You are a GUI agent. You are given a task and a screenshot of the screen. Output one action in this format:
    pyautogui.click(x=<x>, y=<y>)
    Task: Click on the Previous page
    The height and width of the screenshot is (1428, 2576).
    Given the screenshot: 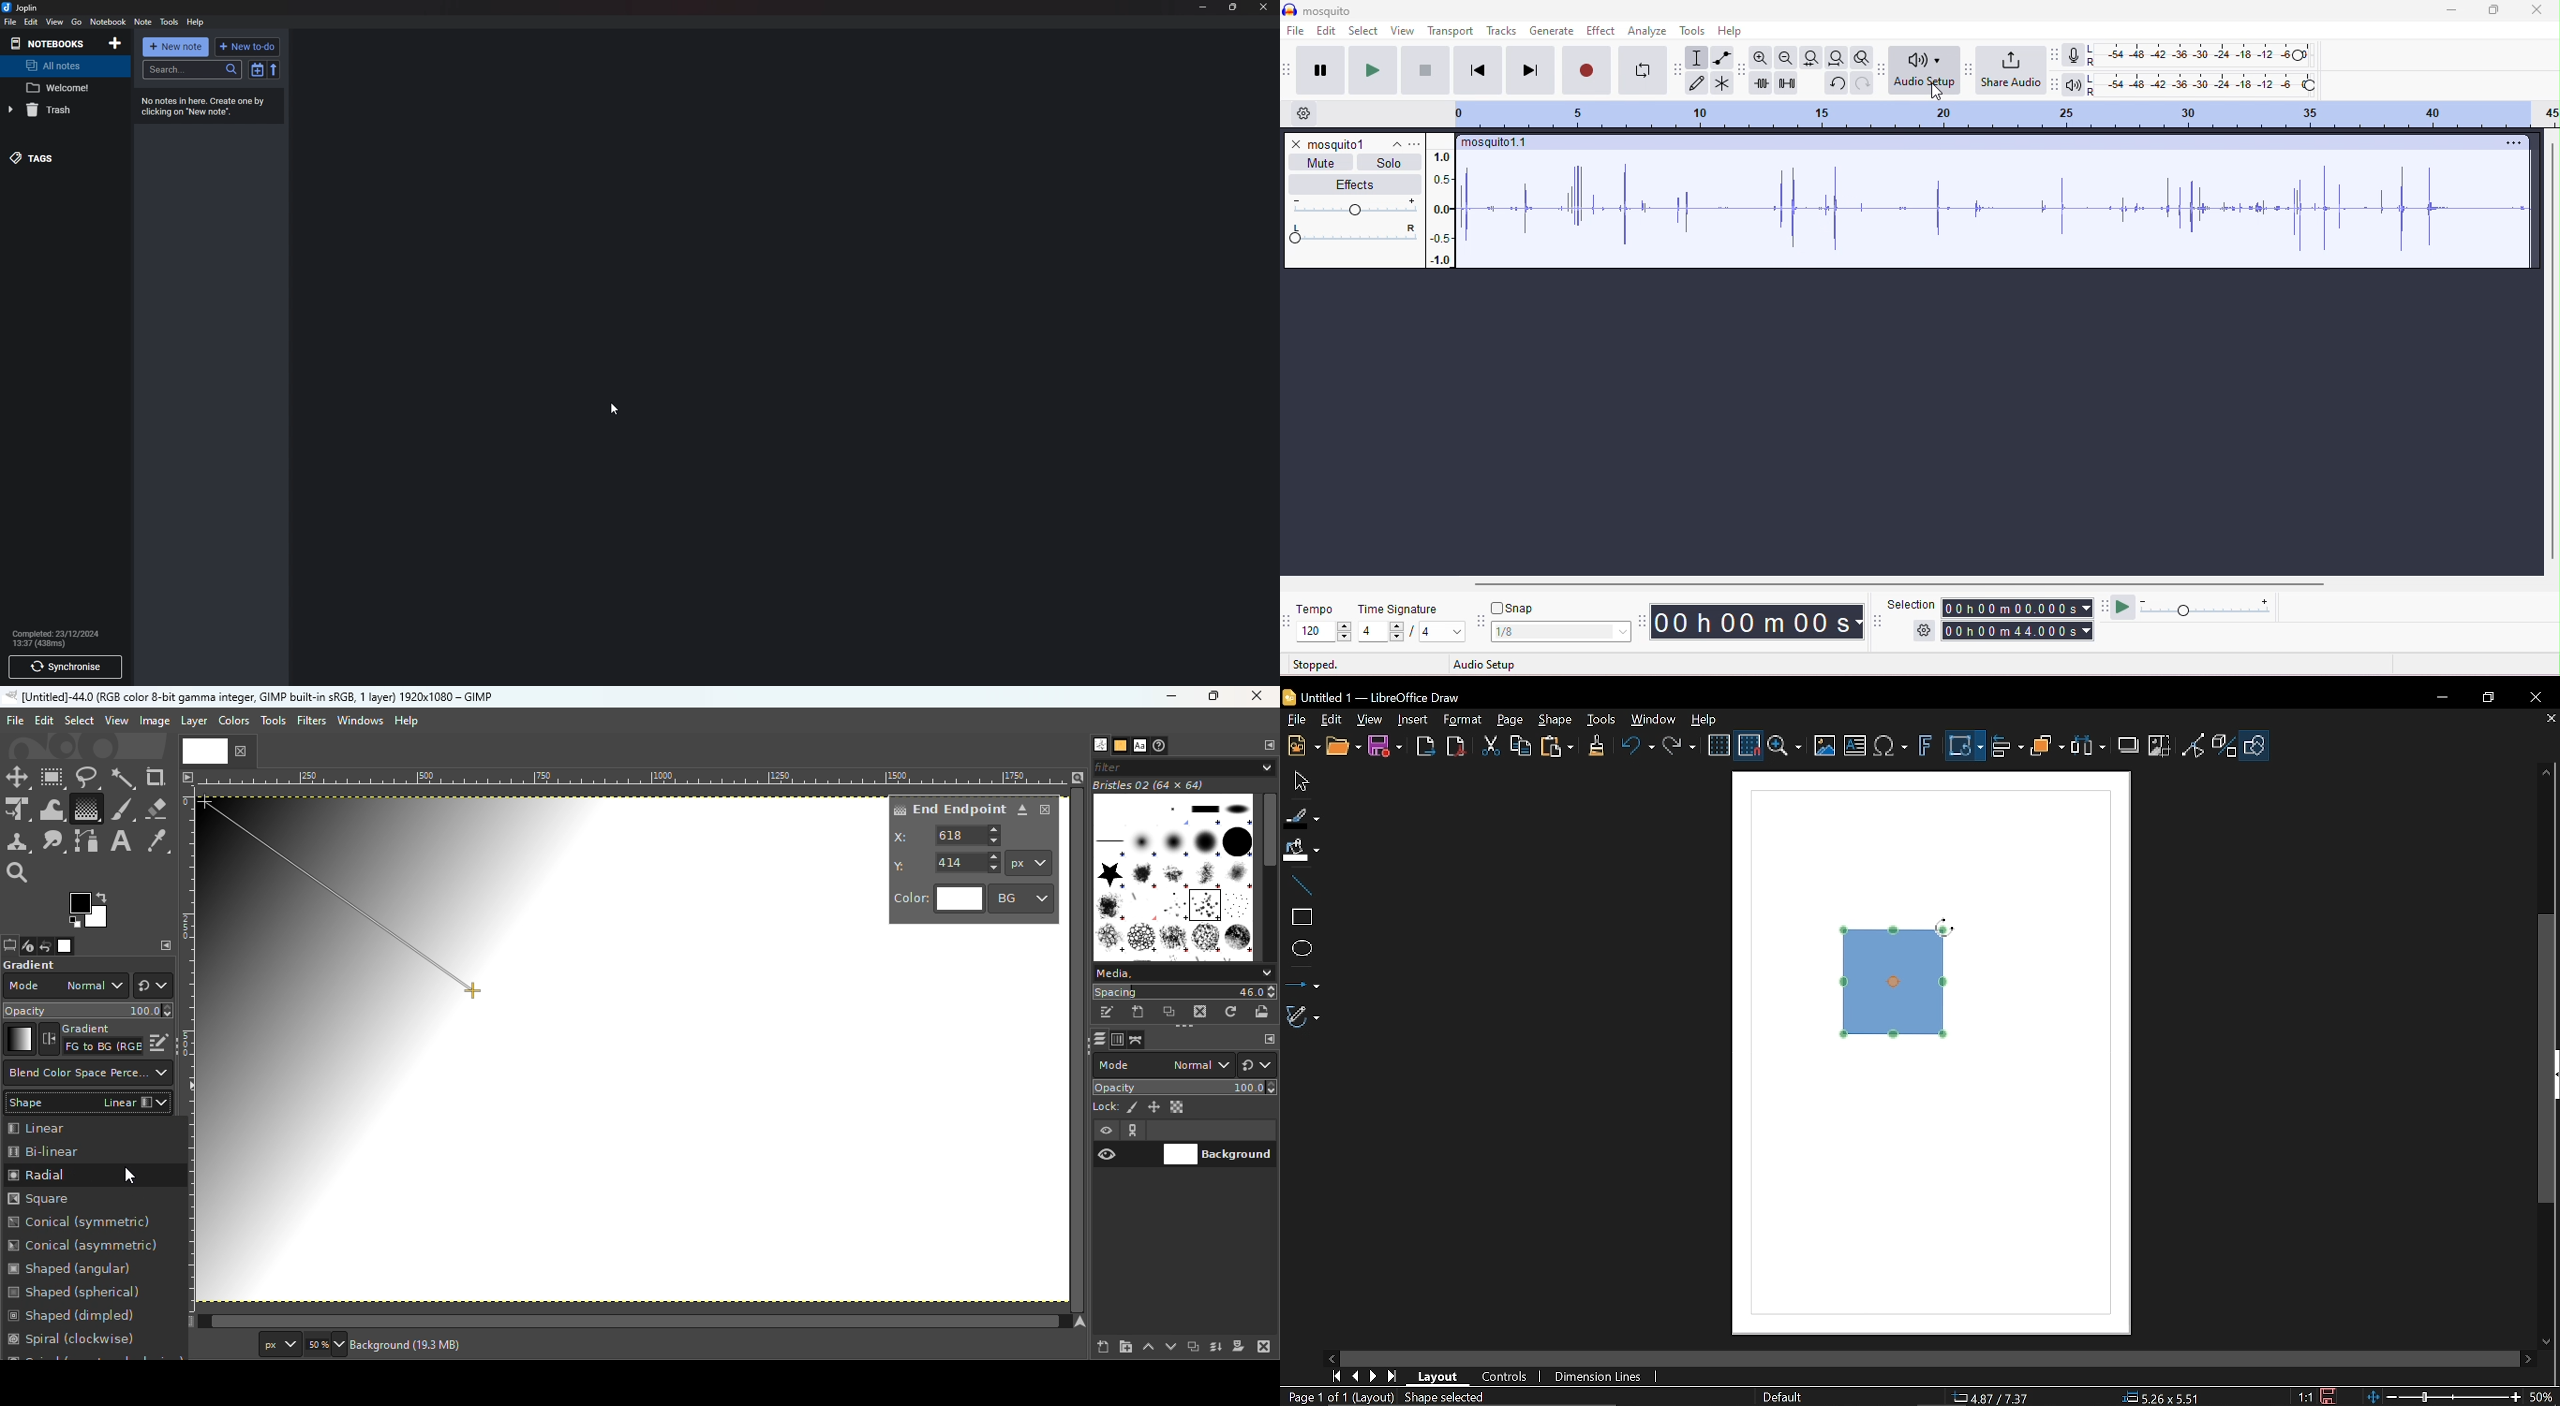 What is the action you would take?
    pyautogui.click(x=1355, y=1375)
    